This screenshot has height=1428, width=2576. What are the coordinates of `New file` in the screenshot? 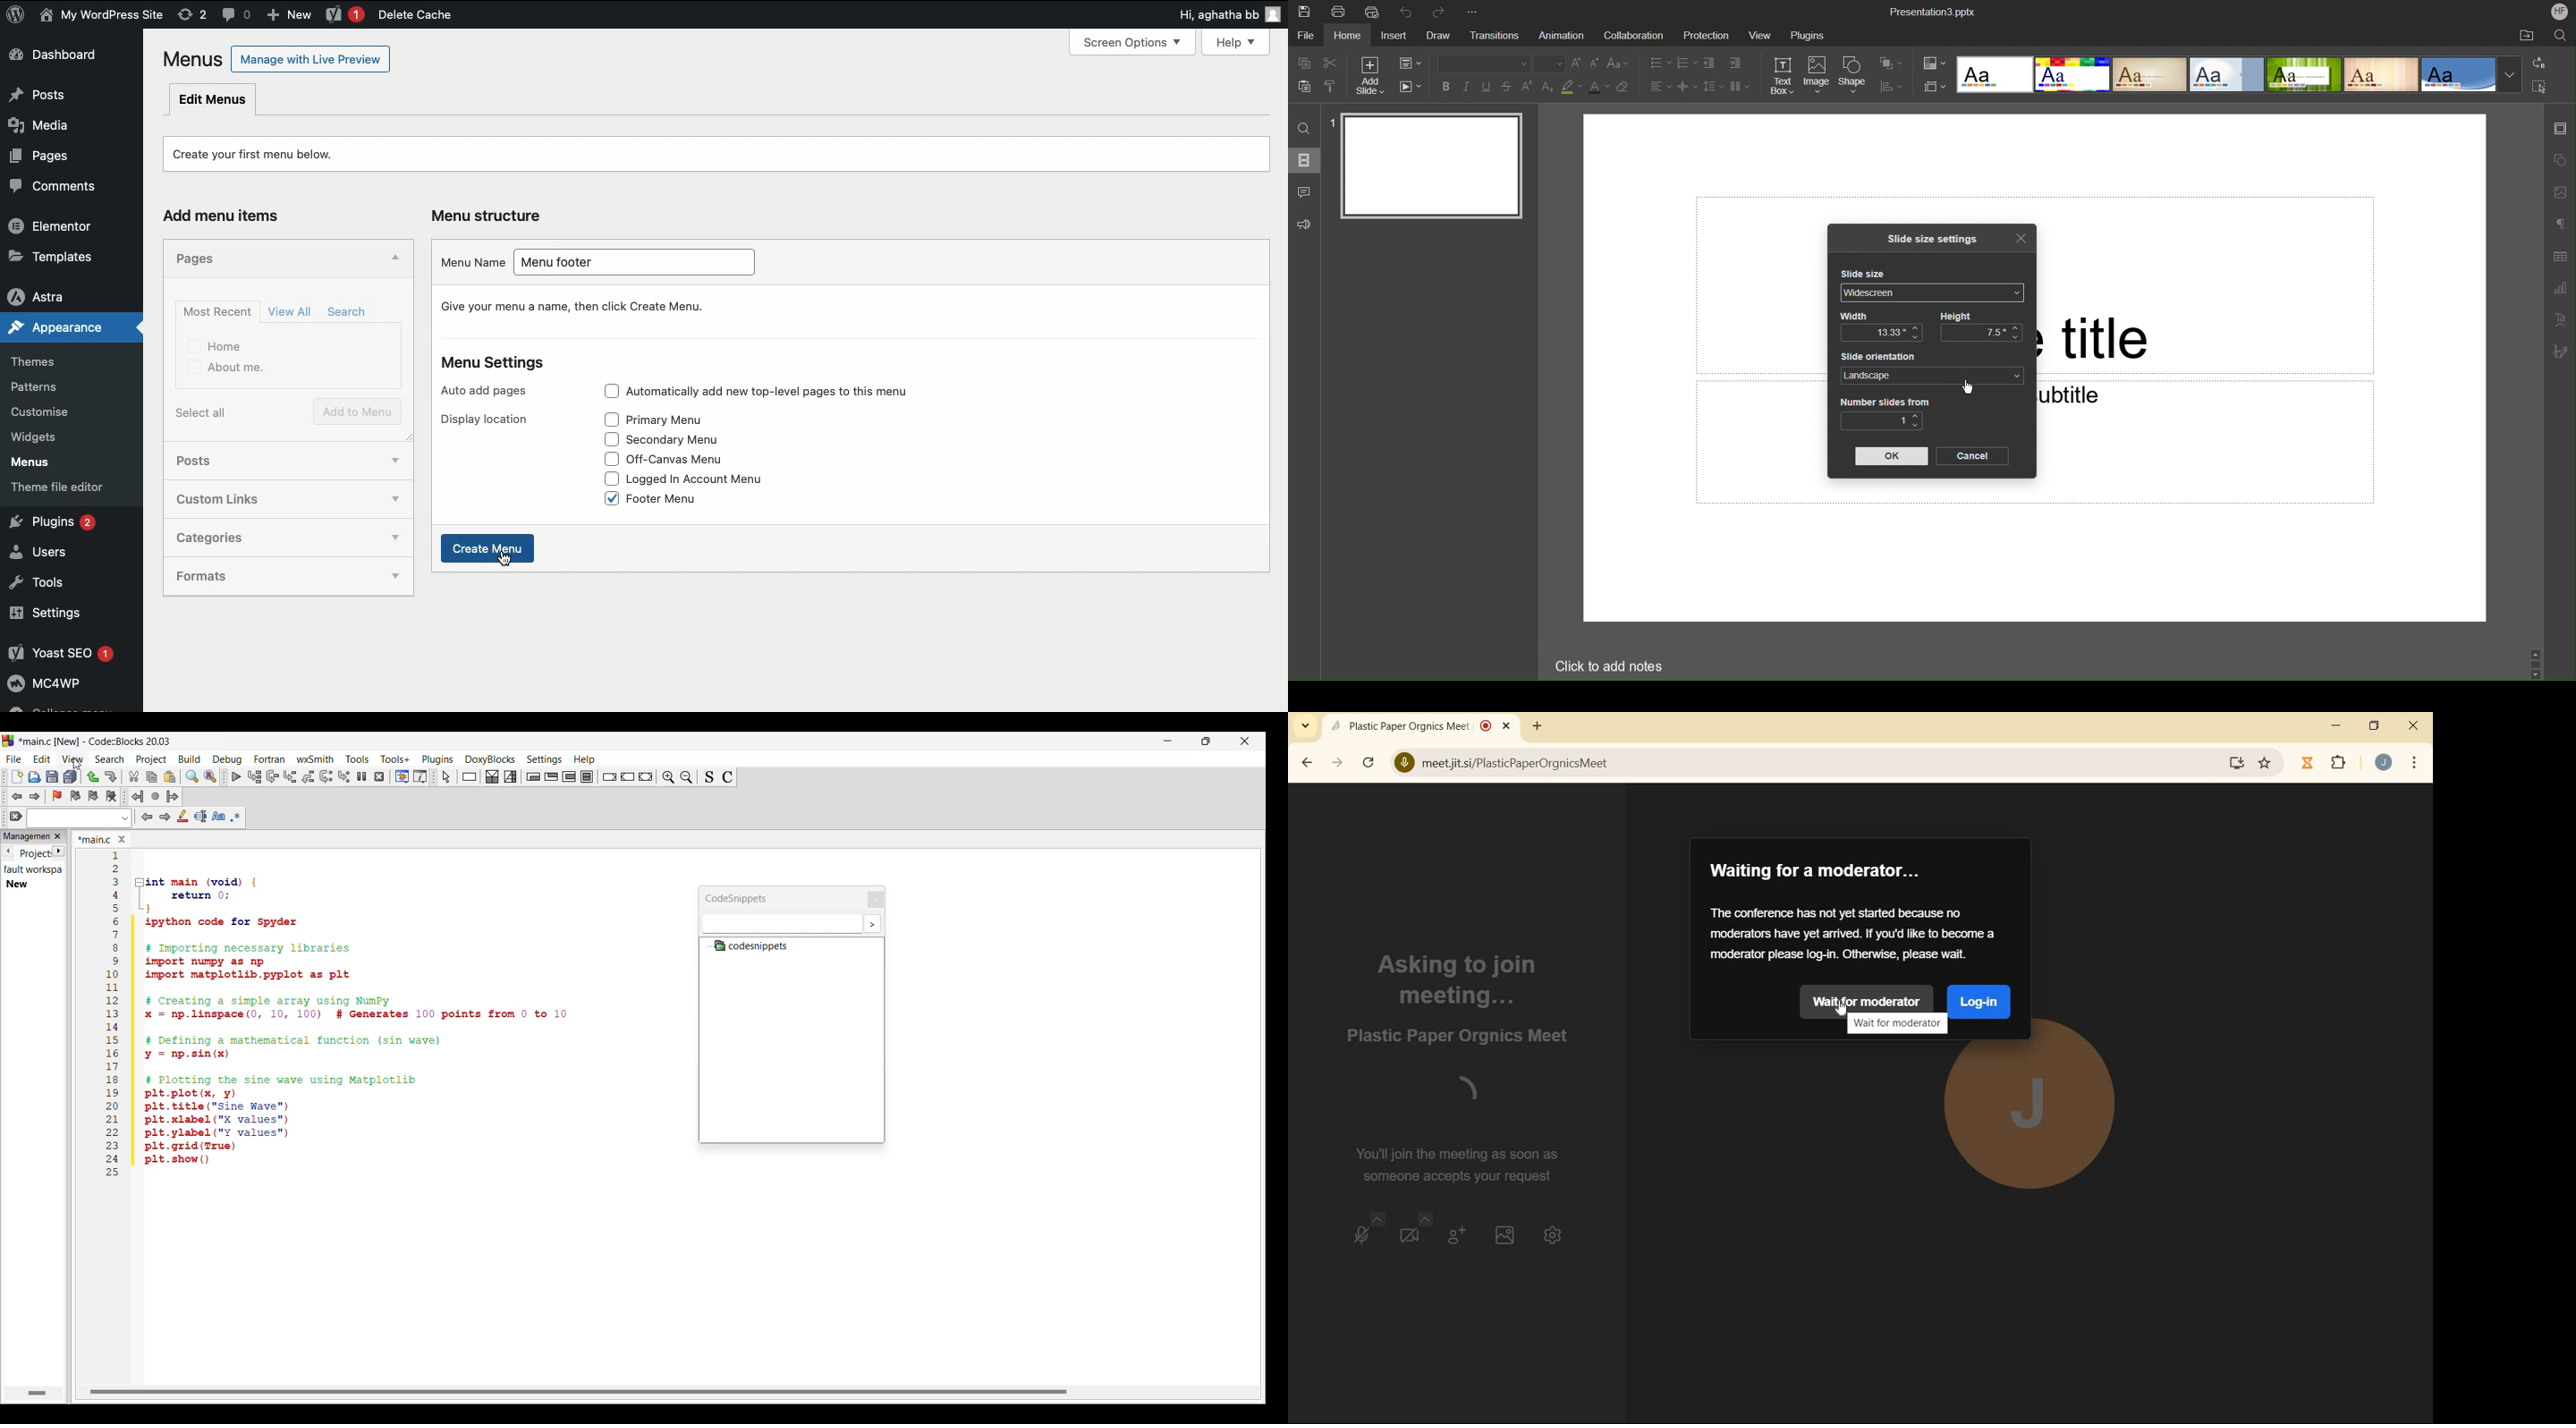 It's located at (17, 777).